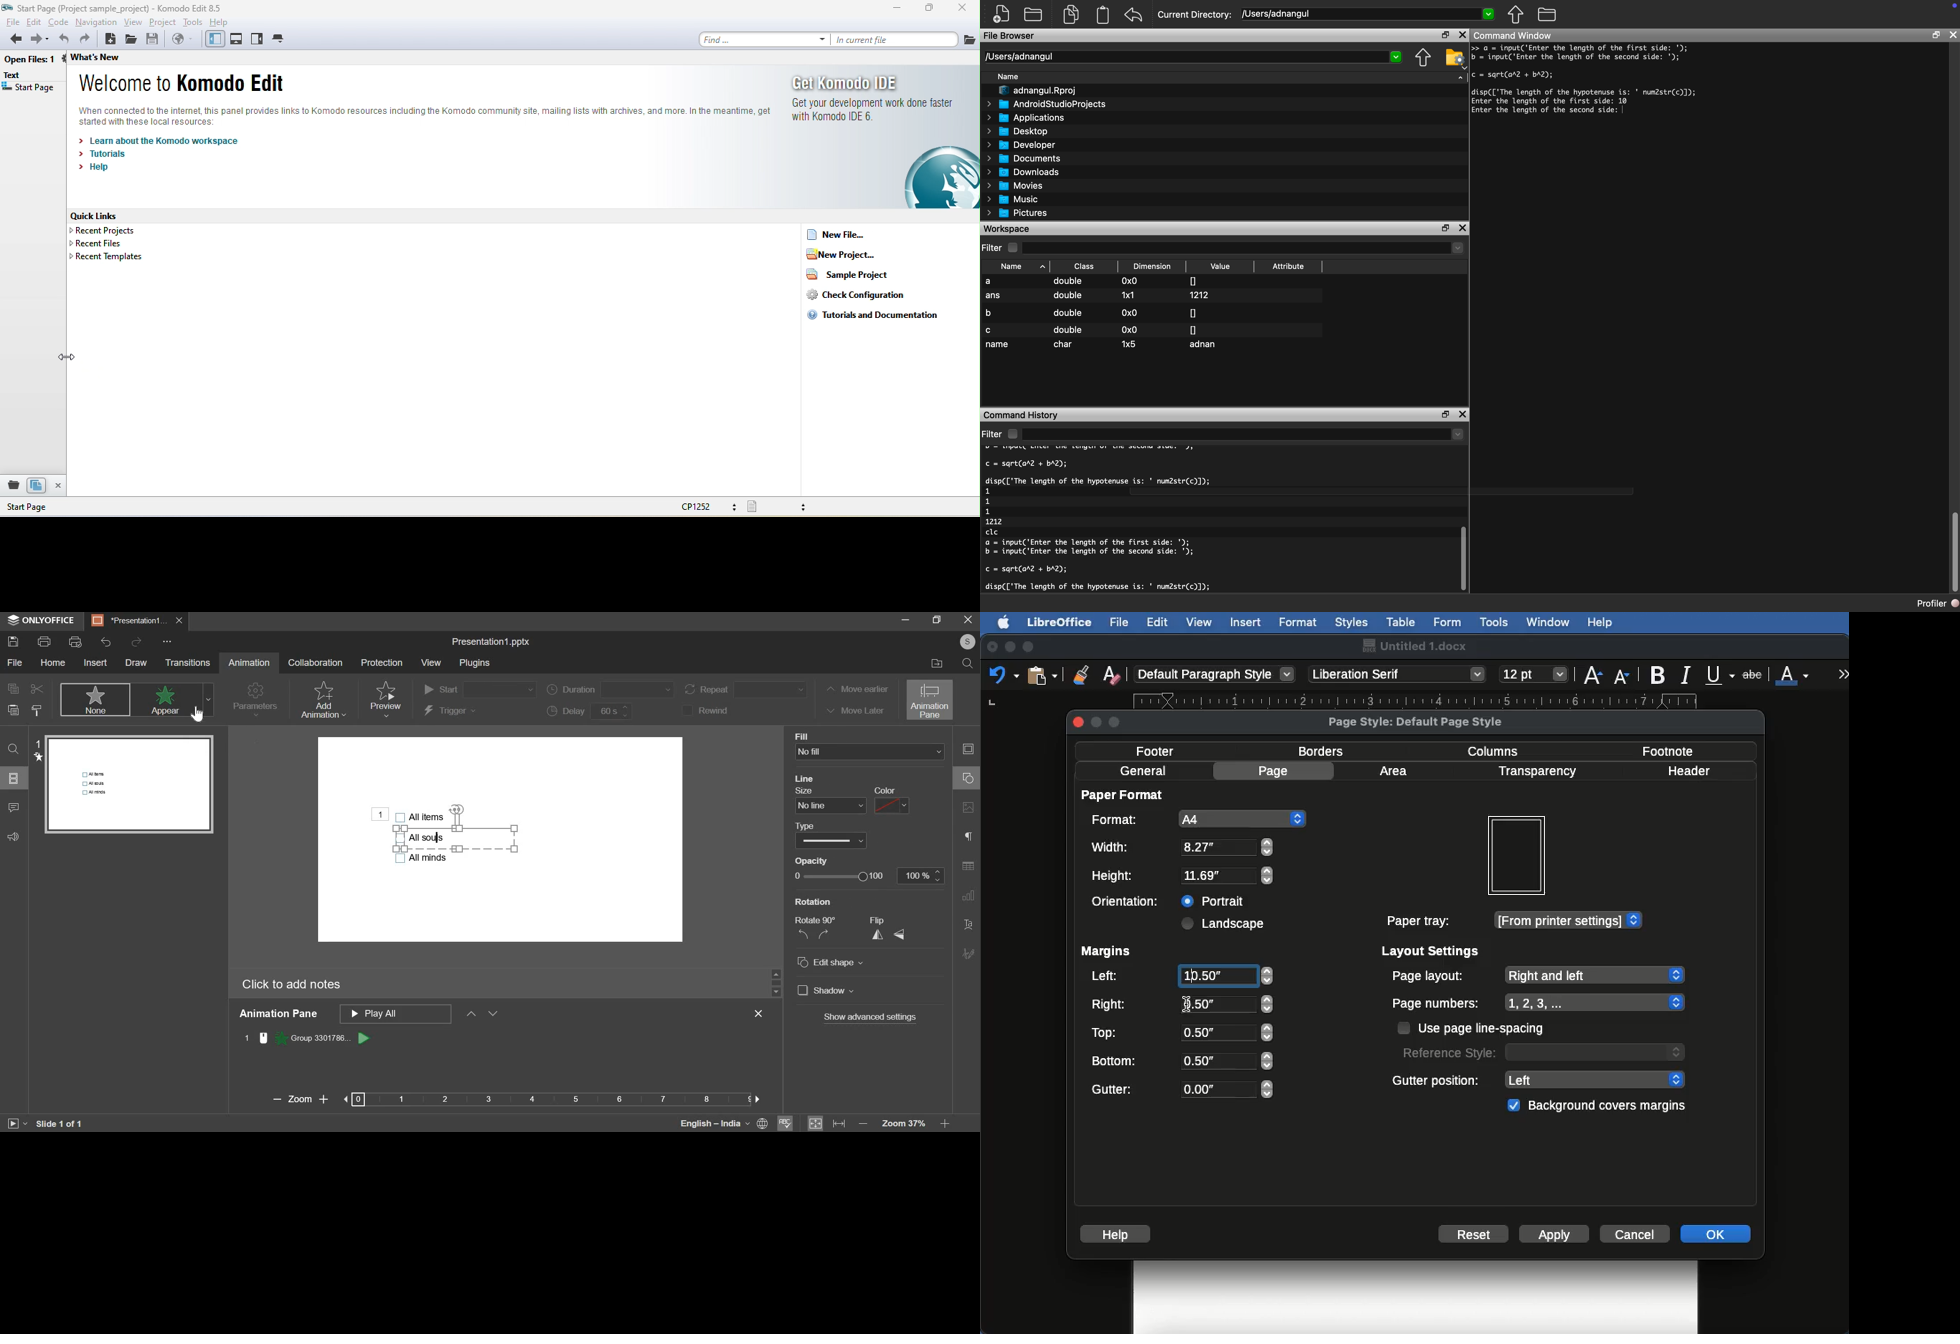 This screenshot has height=1344, width=1960. I want to click on transitions, so click(187, 662).